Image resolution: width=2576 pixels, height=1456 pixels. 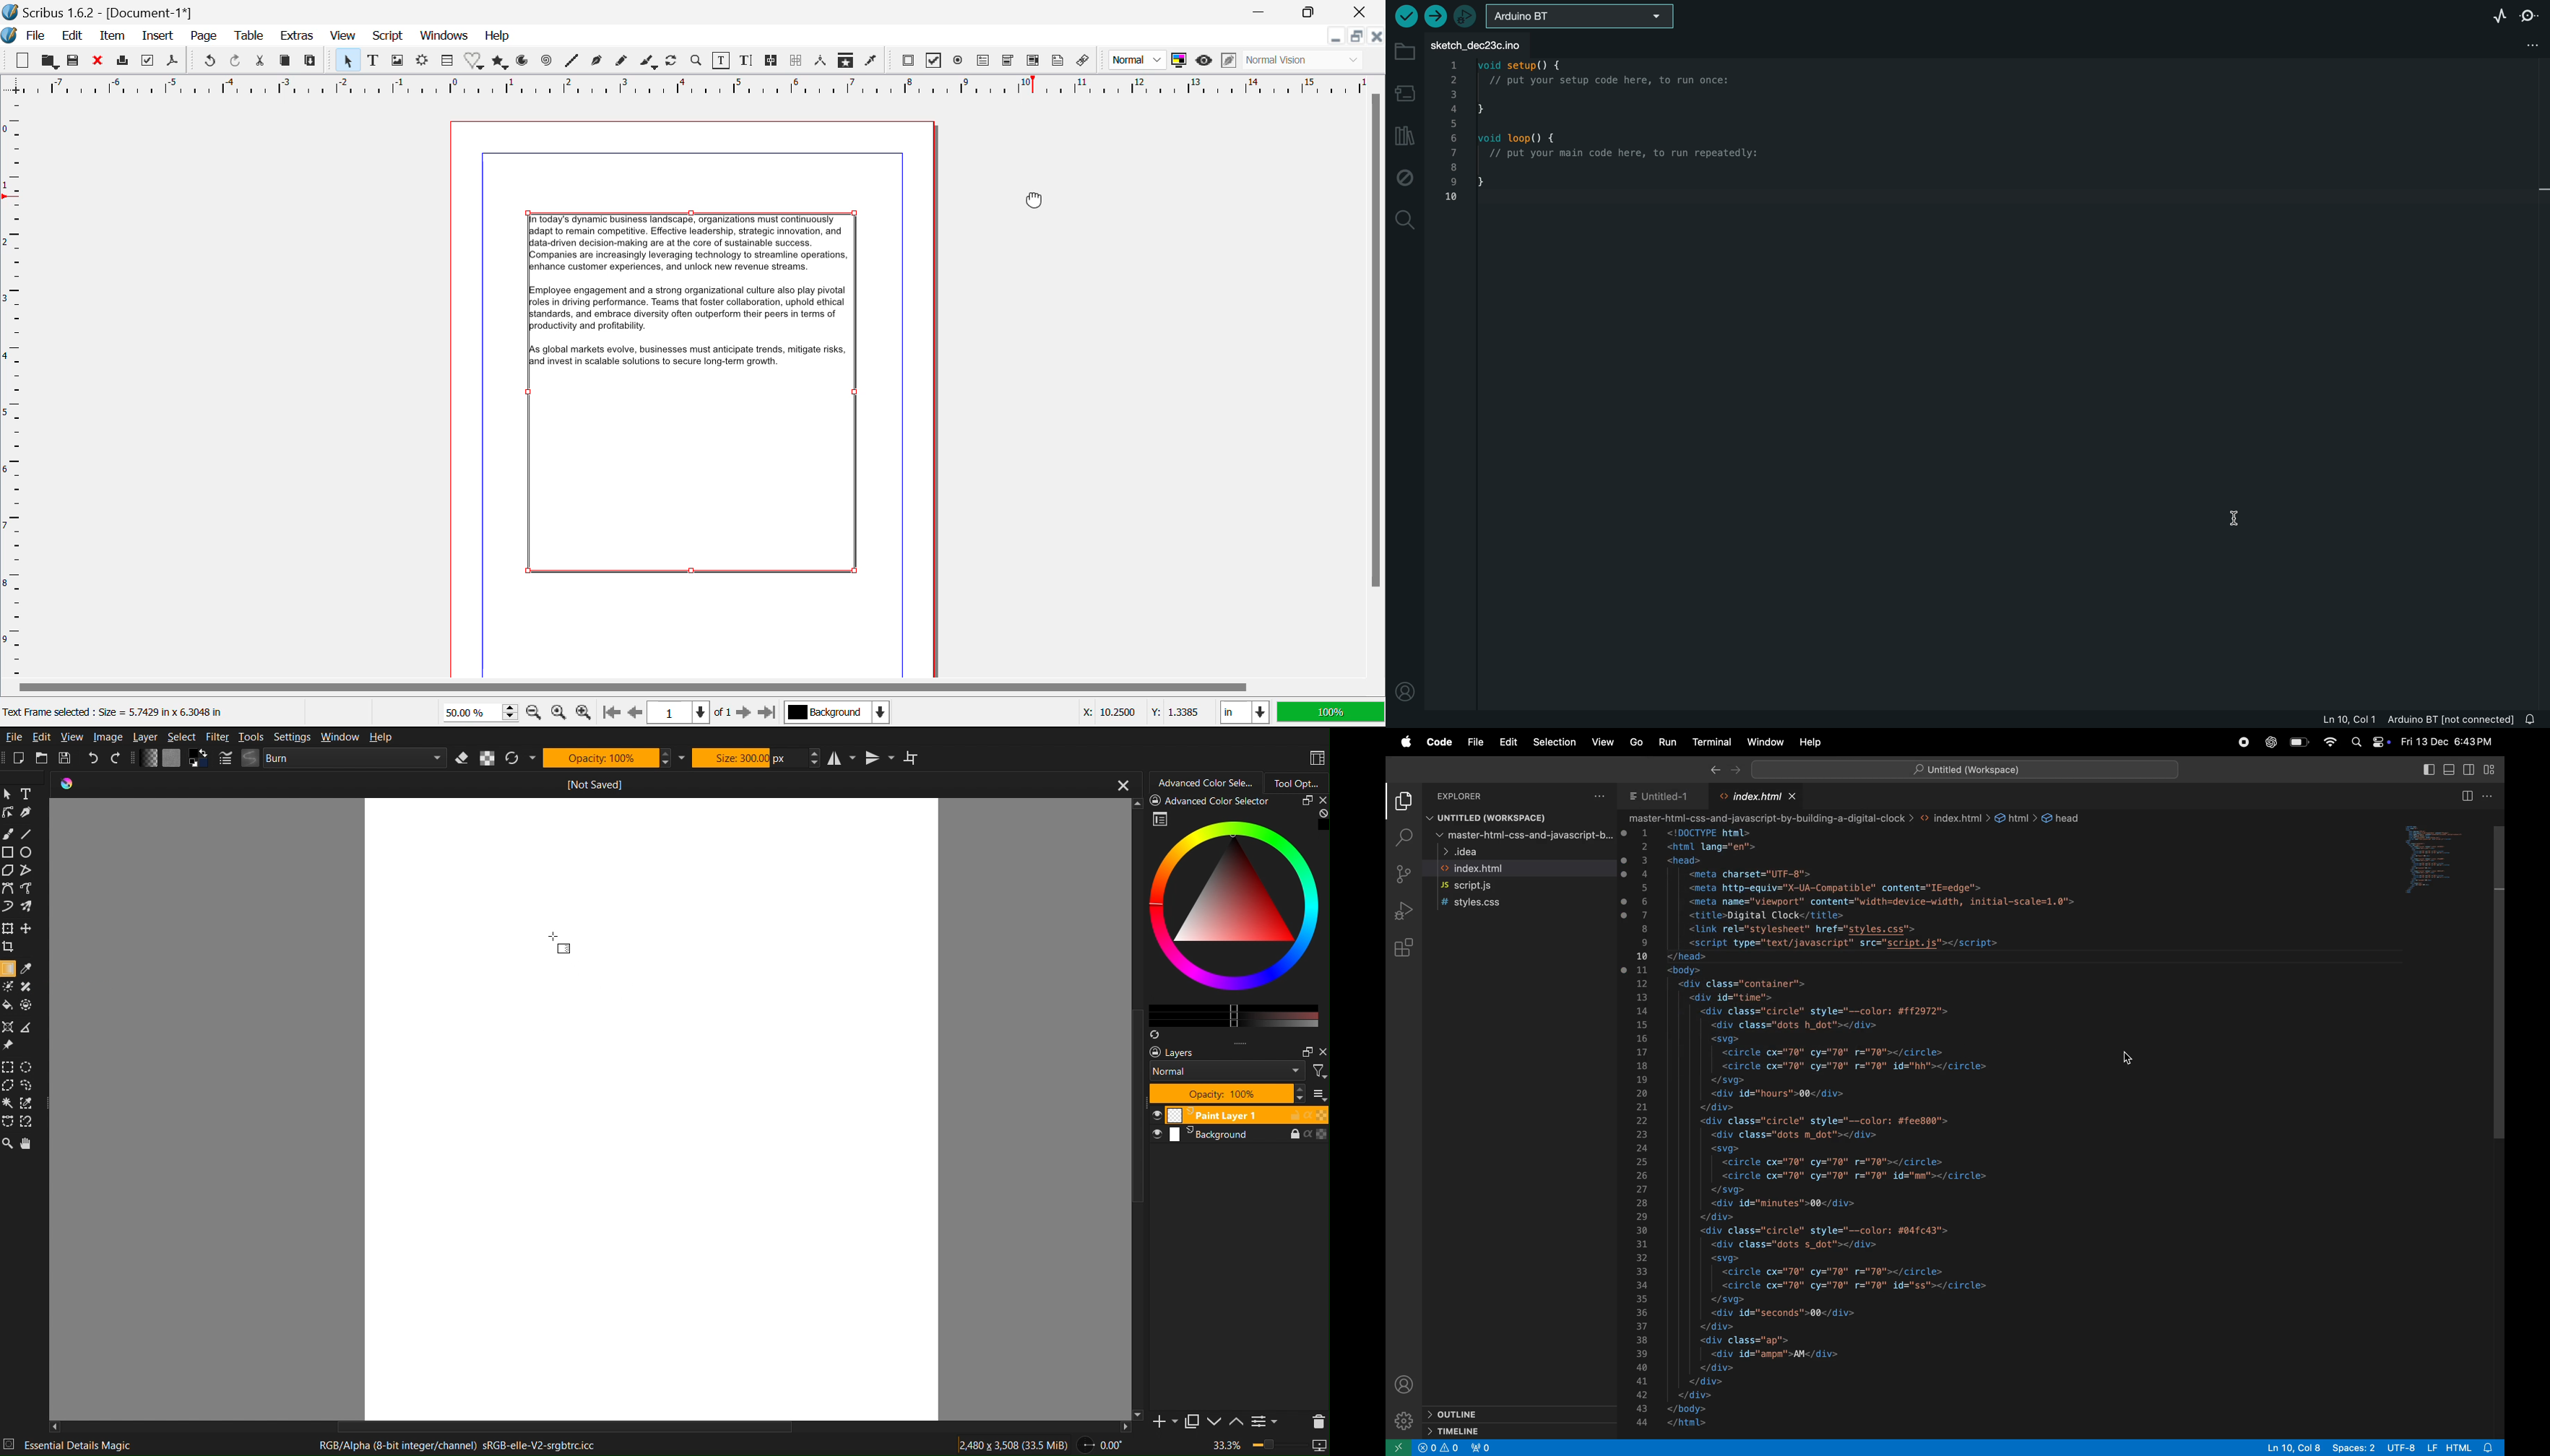 I want to click on Windows, so click(x=445, y=35).